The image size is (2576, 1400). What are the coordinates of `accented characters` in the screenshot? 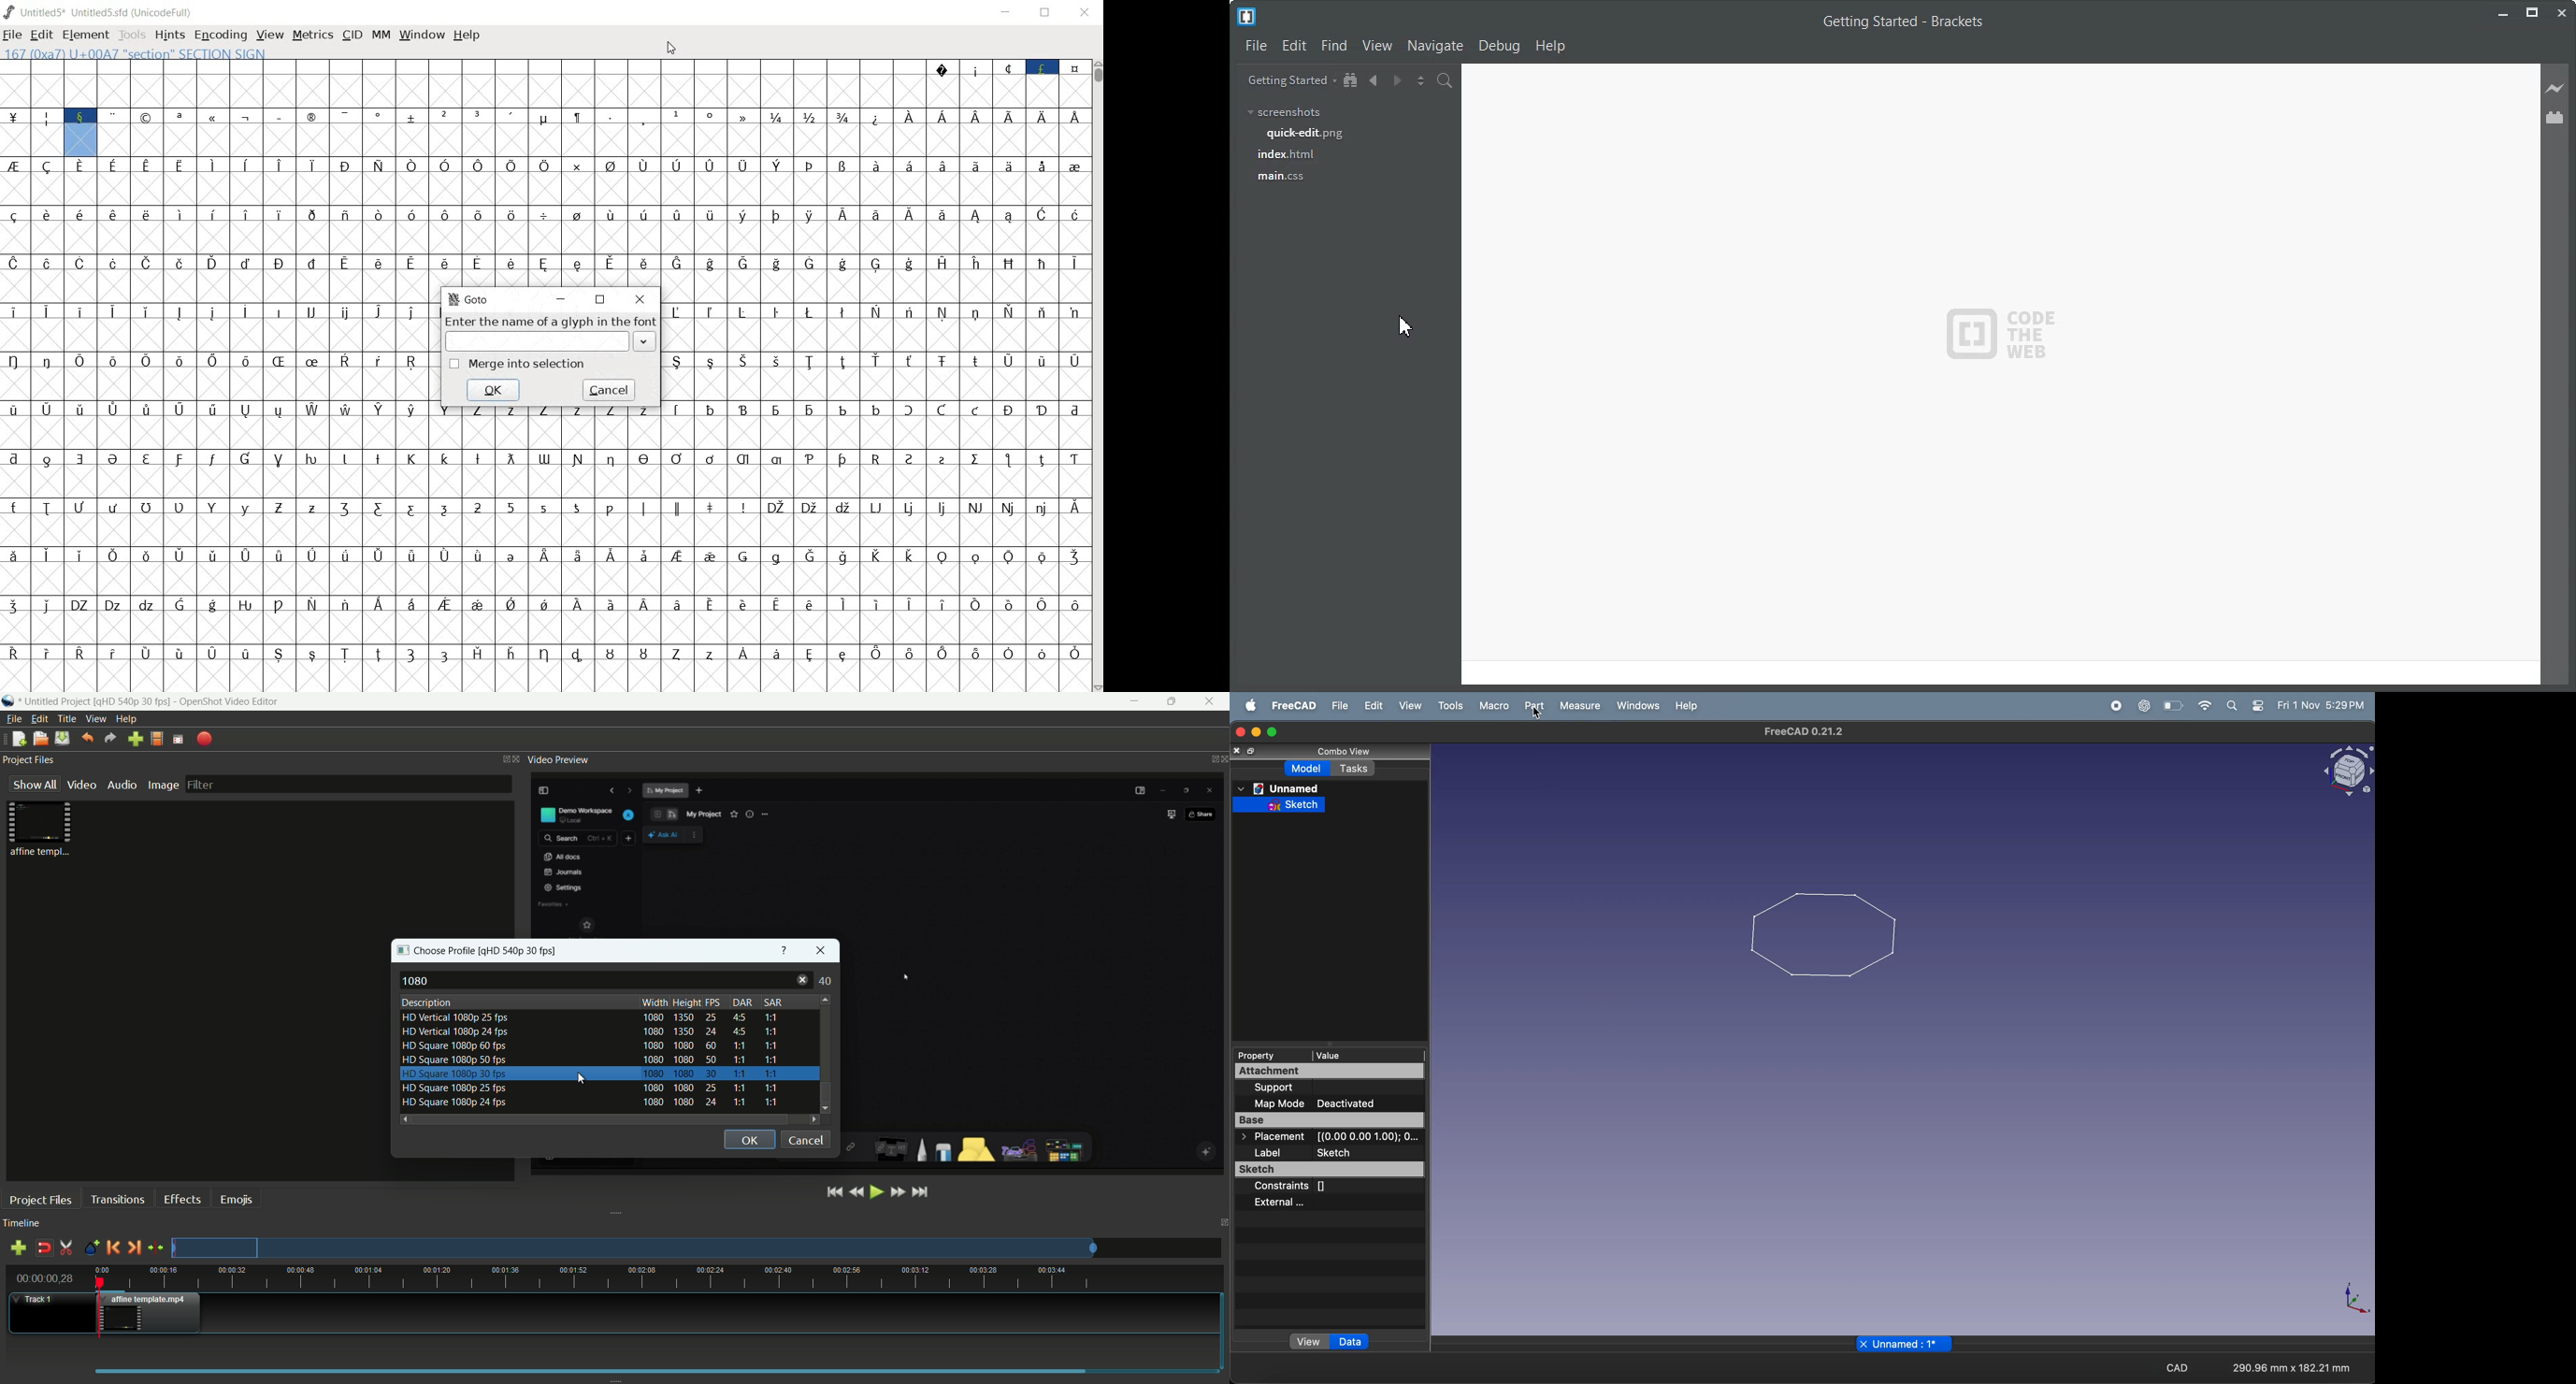 It's located at (839, 230).